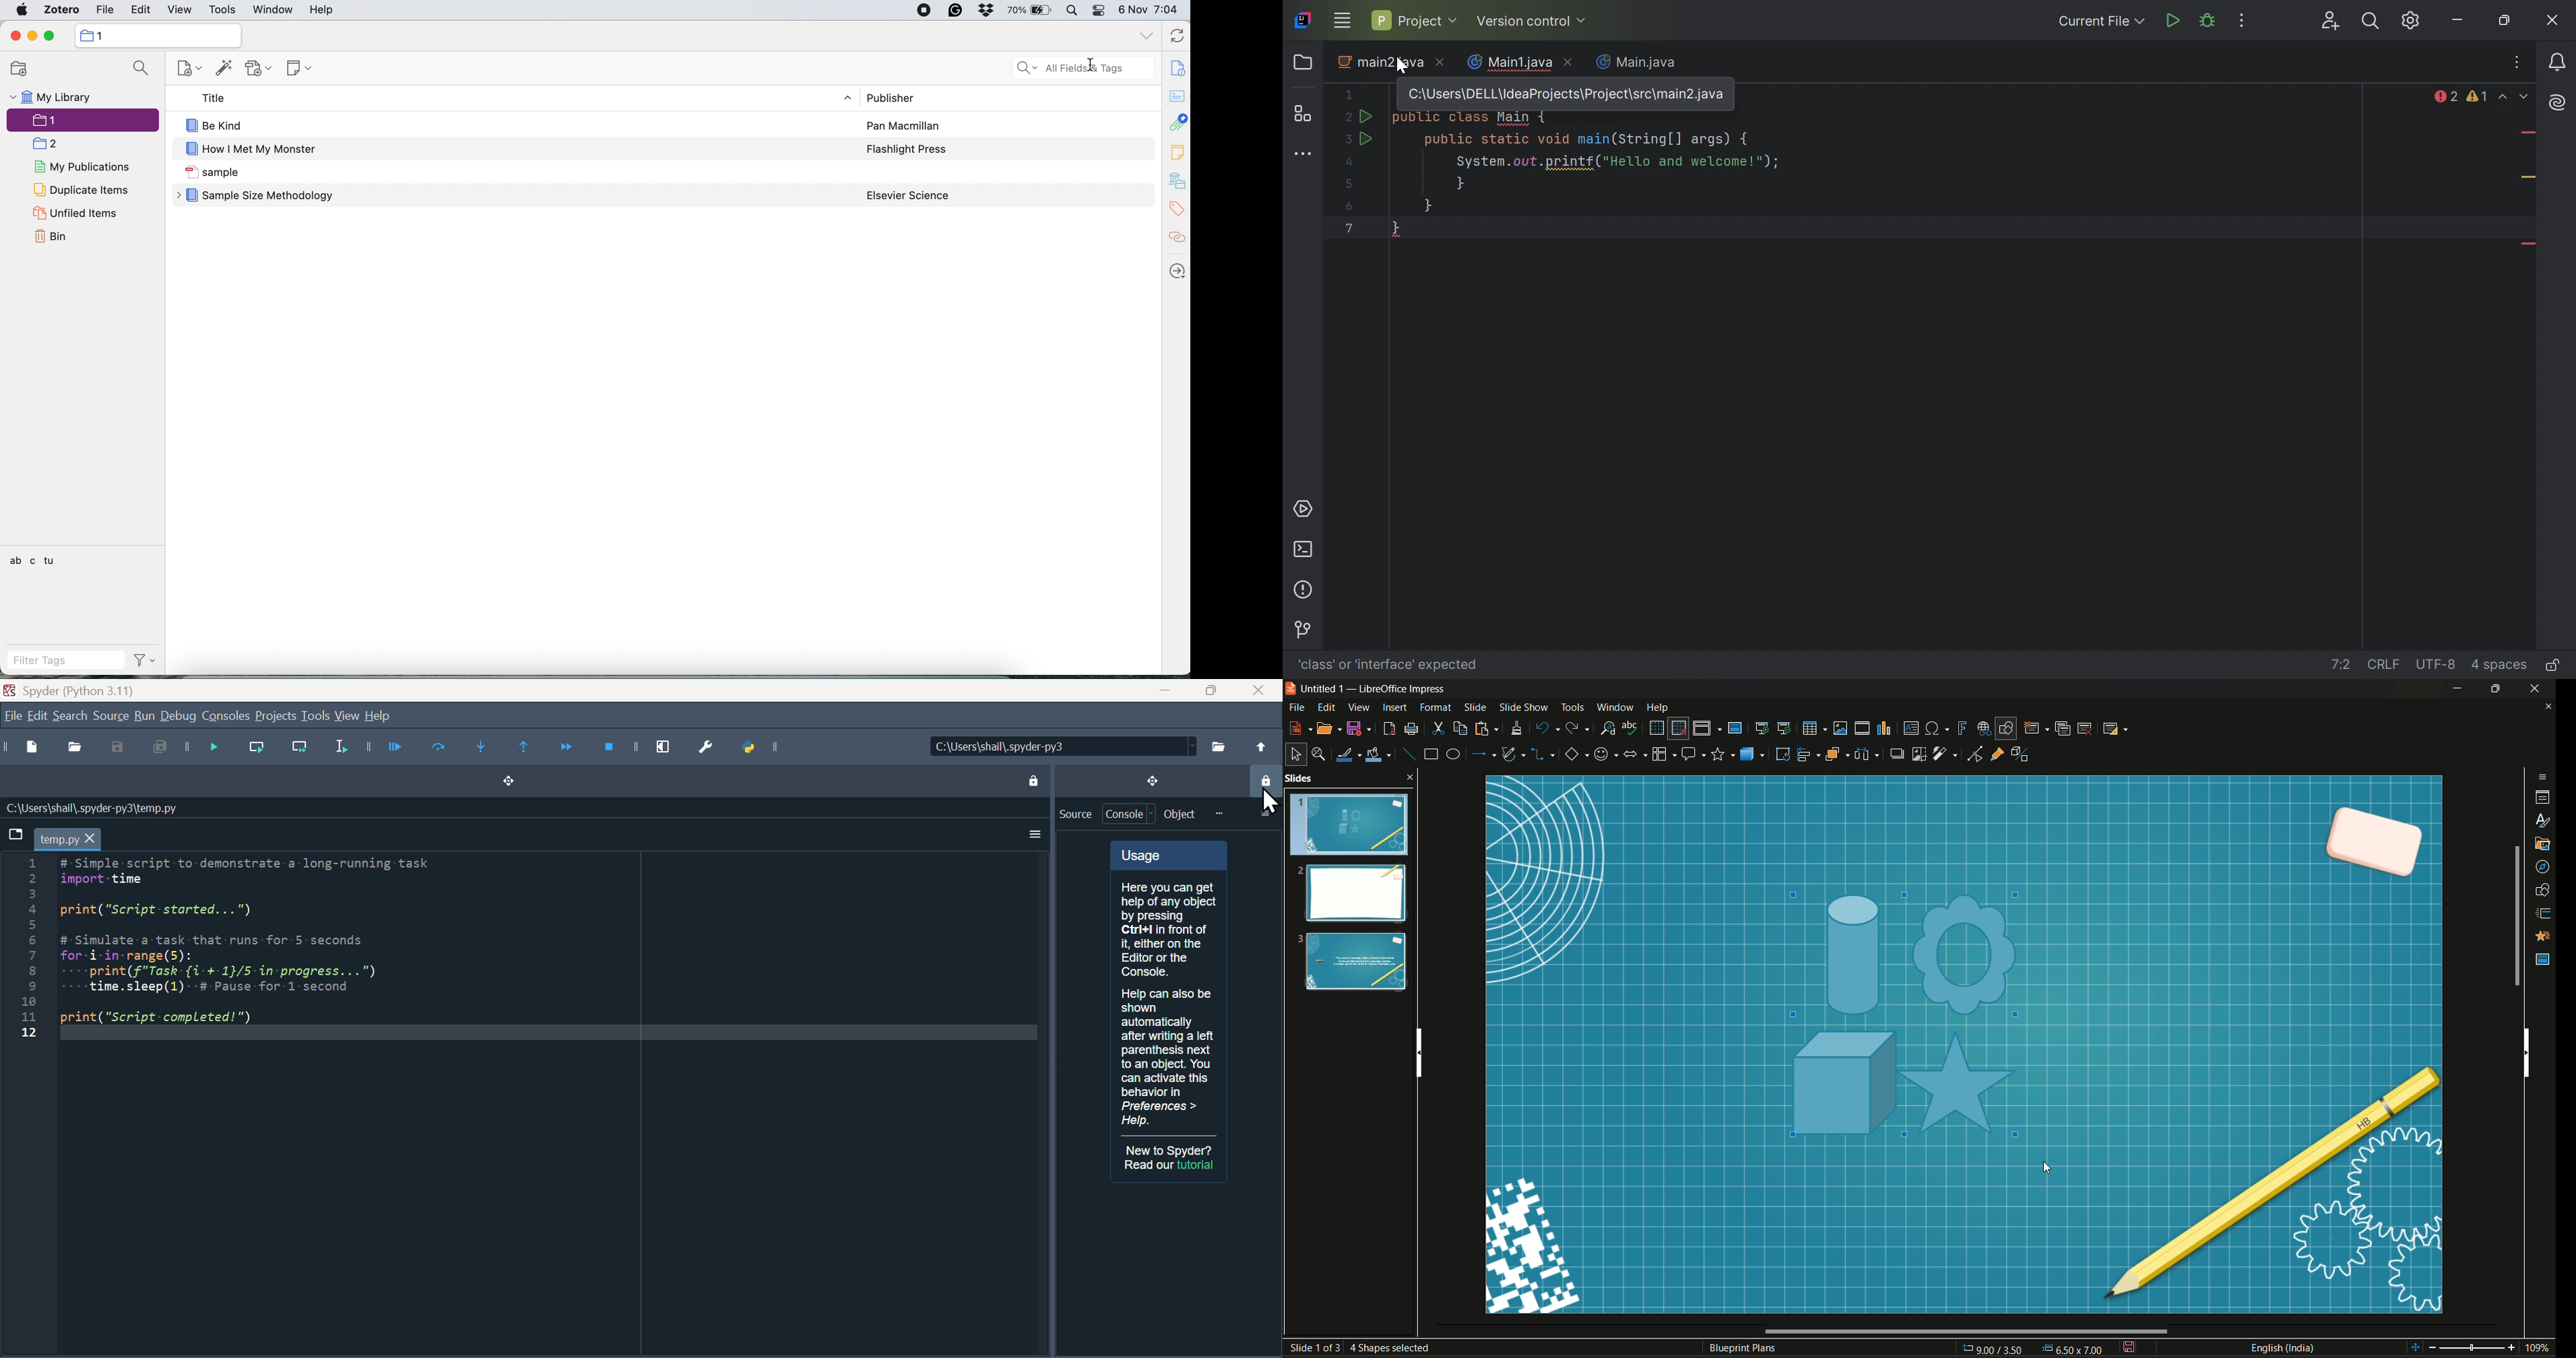 The image size is (2576, 1372). Describe the element at coordinates (1396, 228) in the screenshot. I see `}` at that location.